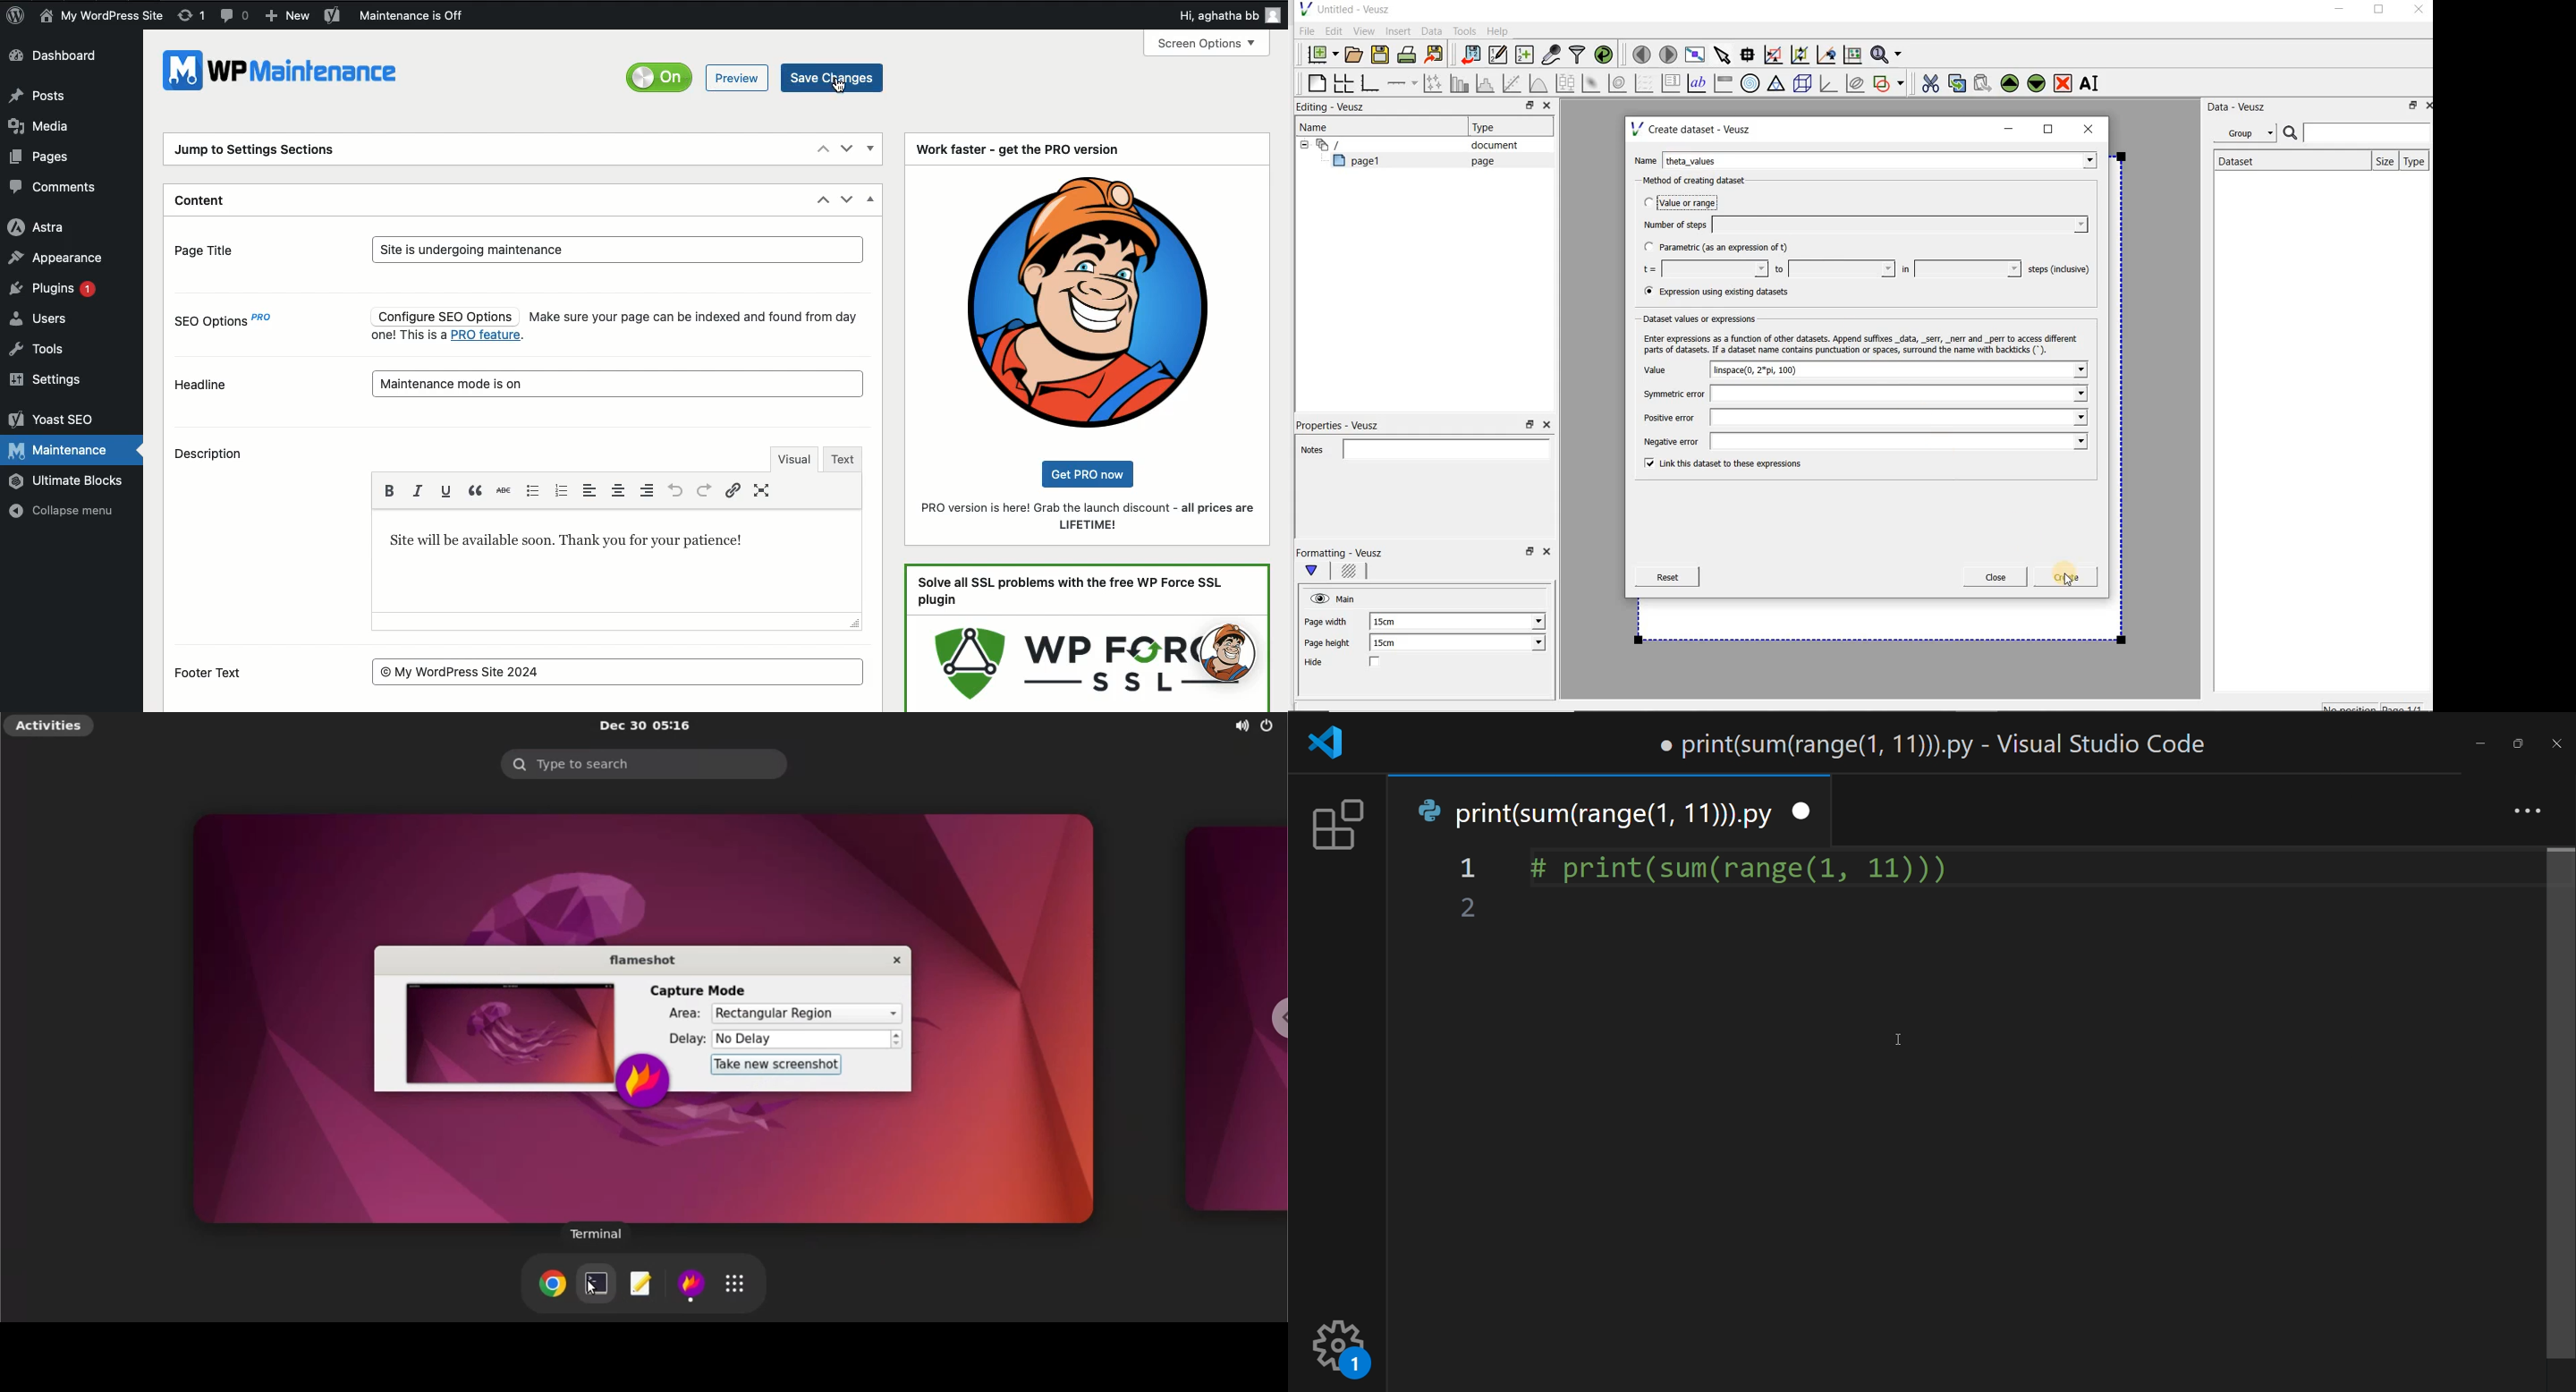  I want to click on Type, so click(1489, 127).